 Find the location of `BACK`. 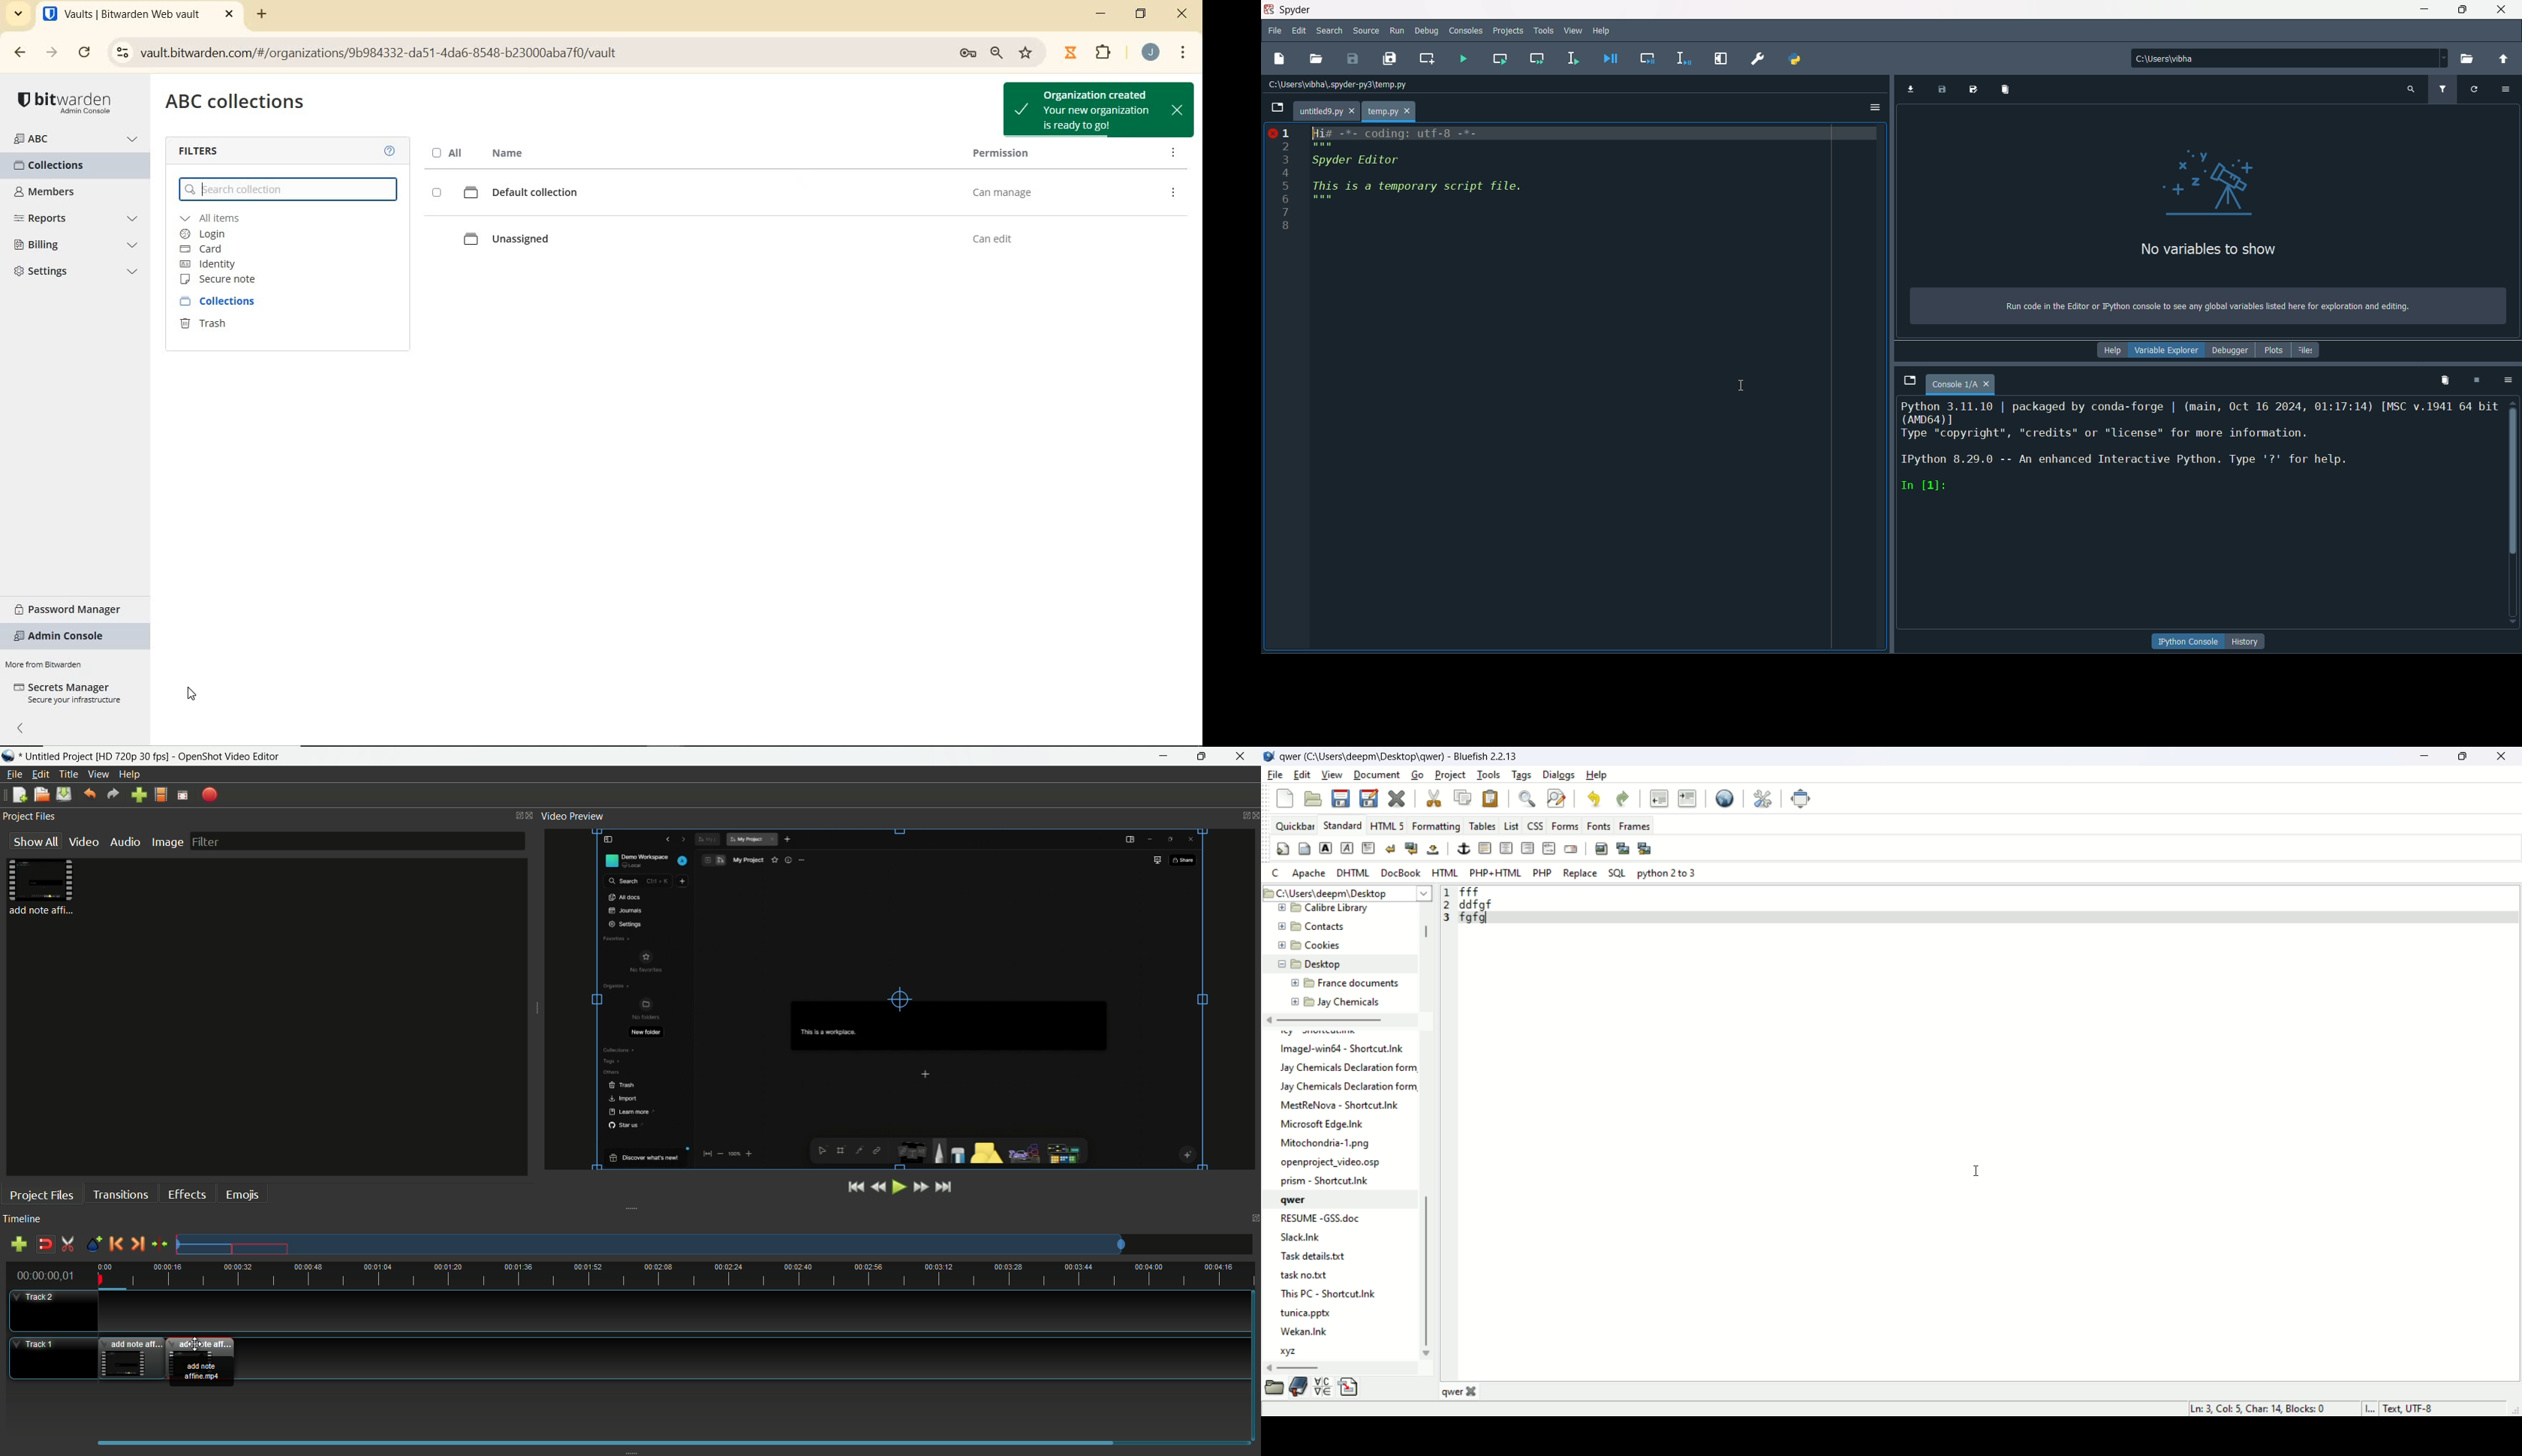

BACK is located at coordinates (13, 52).